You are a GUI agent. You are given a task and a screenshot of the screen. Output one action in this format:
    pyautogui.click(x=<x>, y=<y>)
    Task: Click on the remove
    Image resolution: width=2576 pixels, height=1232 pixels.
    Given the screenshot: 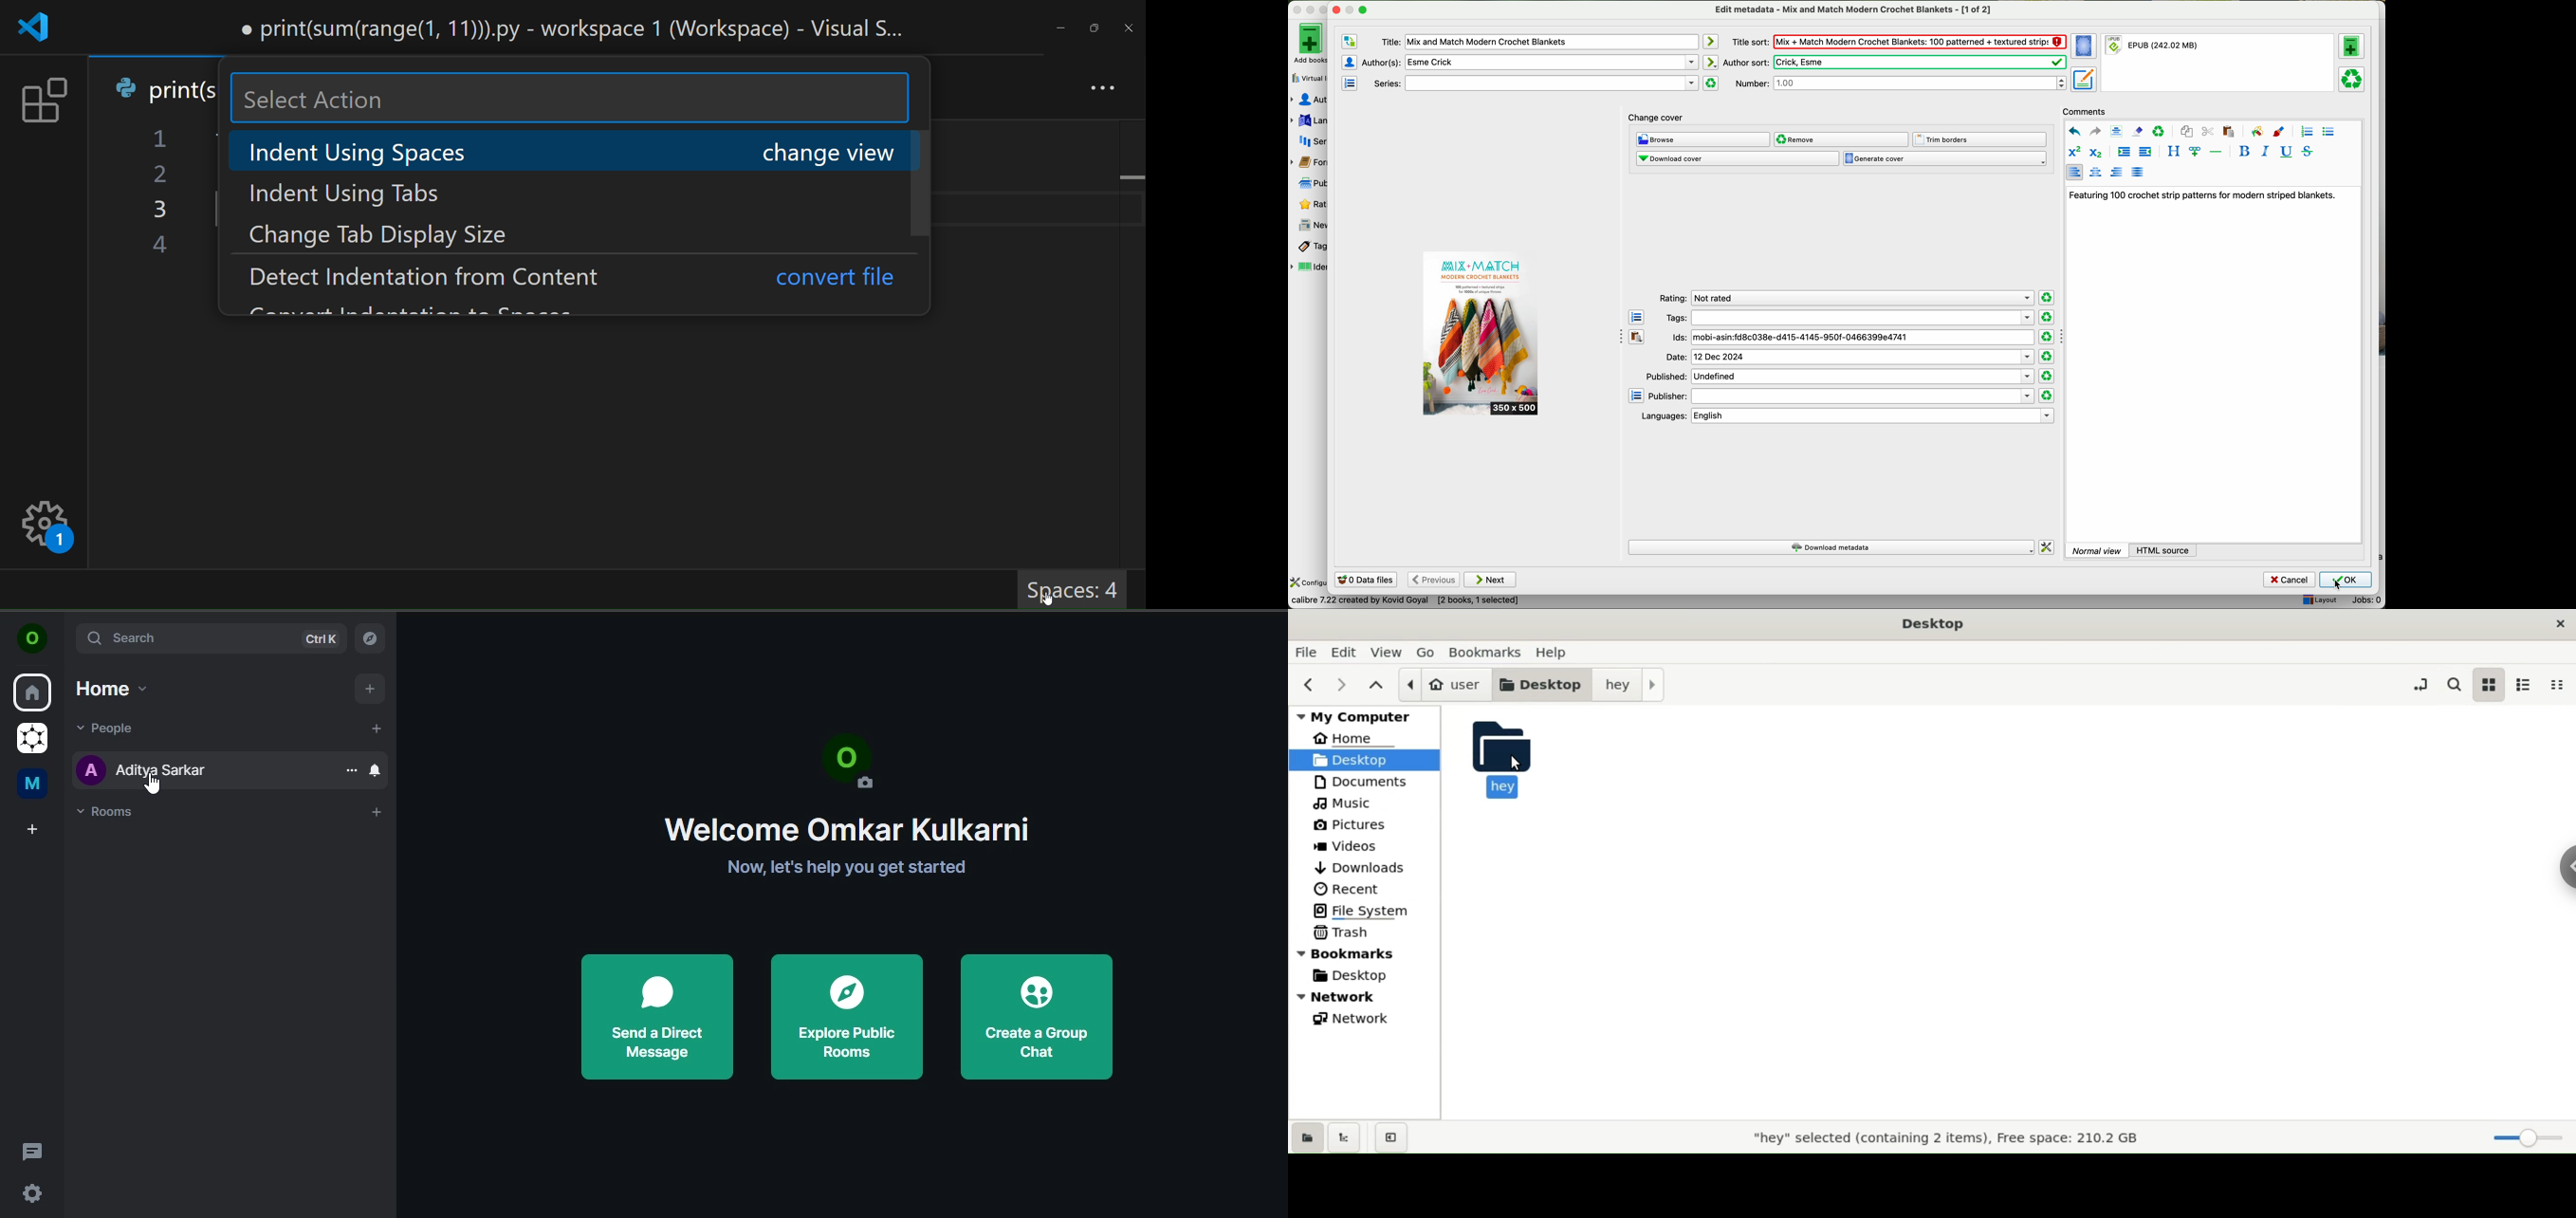 What is the action you would take?
    pyautogui.click(x=1841, y=139)
    